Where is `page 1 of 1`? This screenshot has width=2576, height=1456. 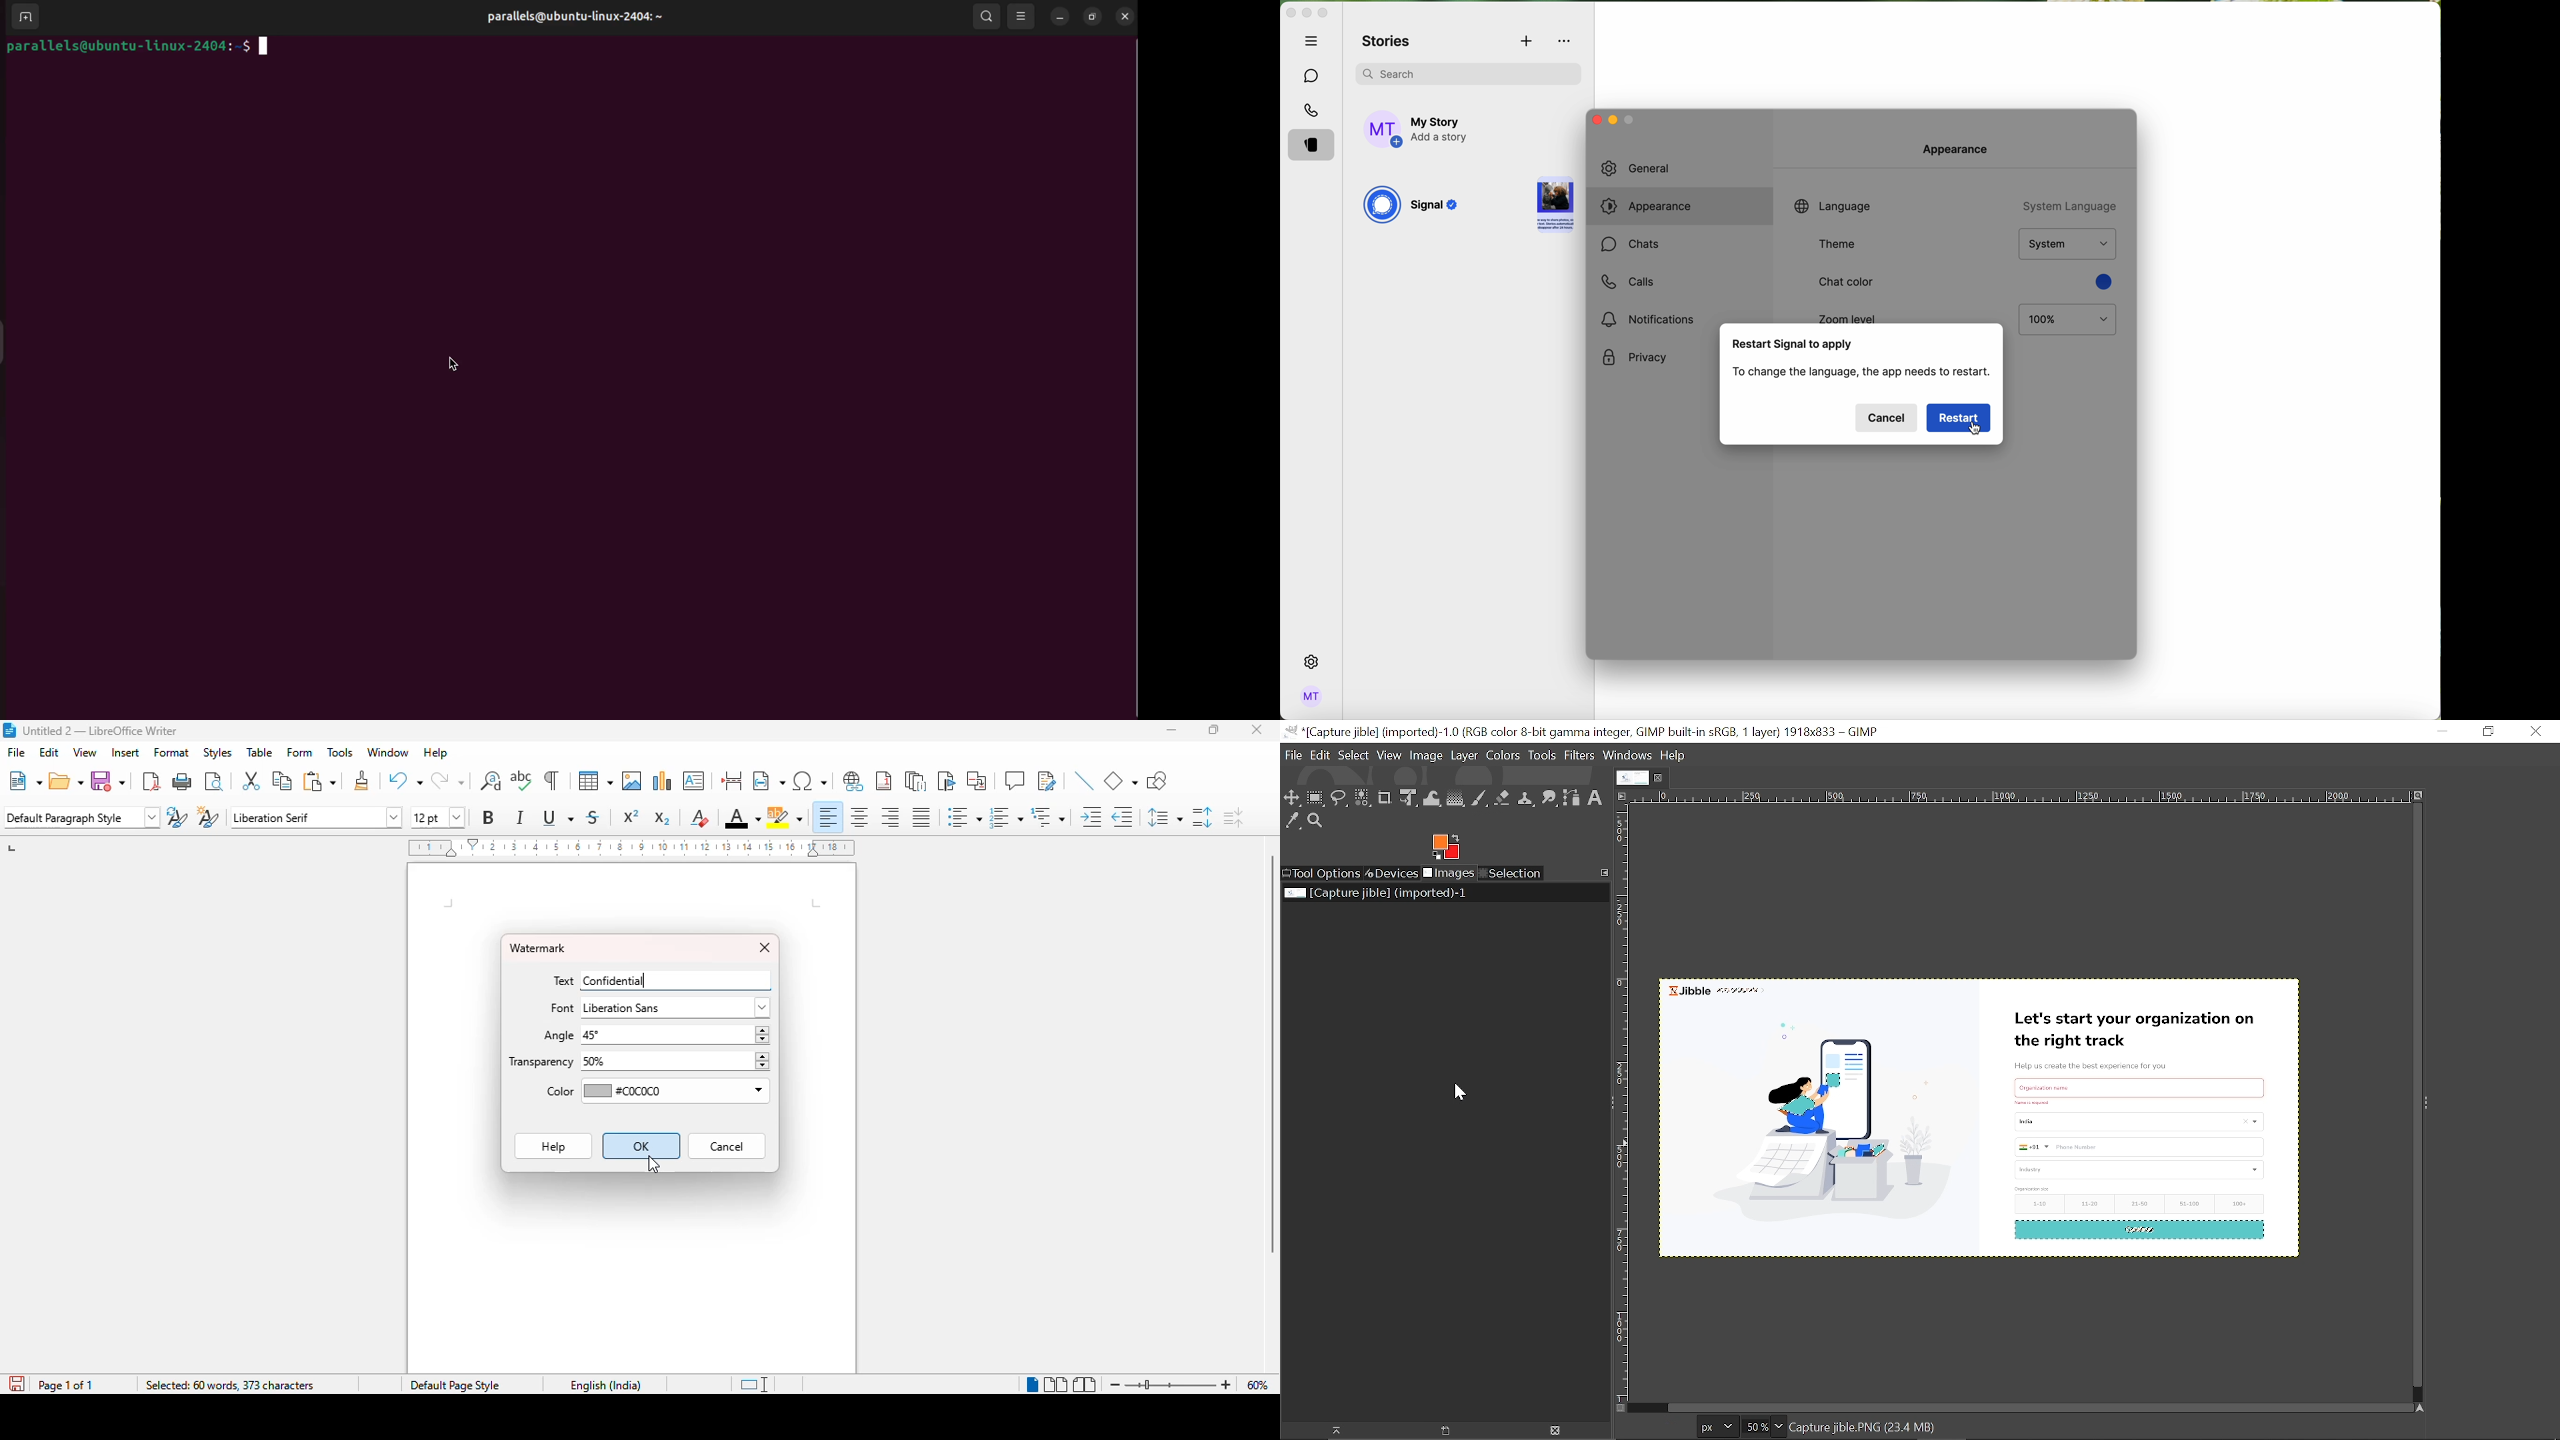 page 1 of 1 is located at coordinates (67, 1385).